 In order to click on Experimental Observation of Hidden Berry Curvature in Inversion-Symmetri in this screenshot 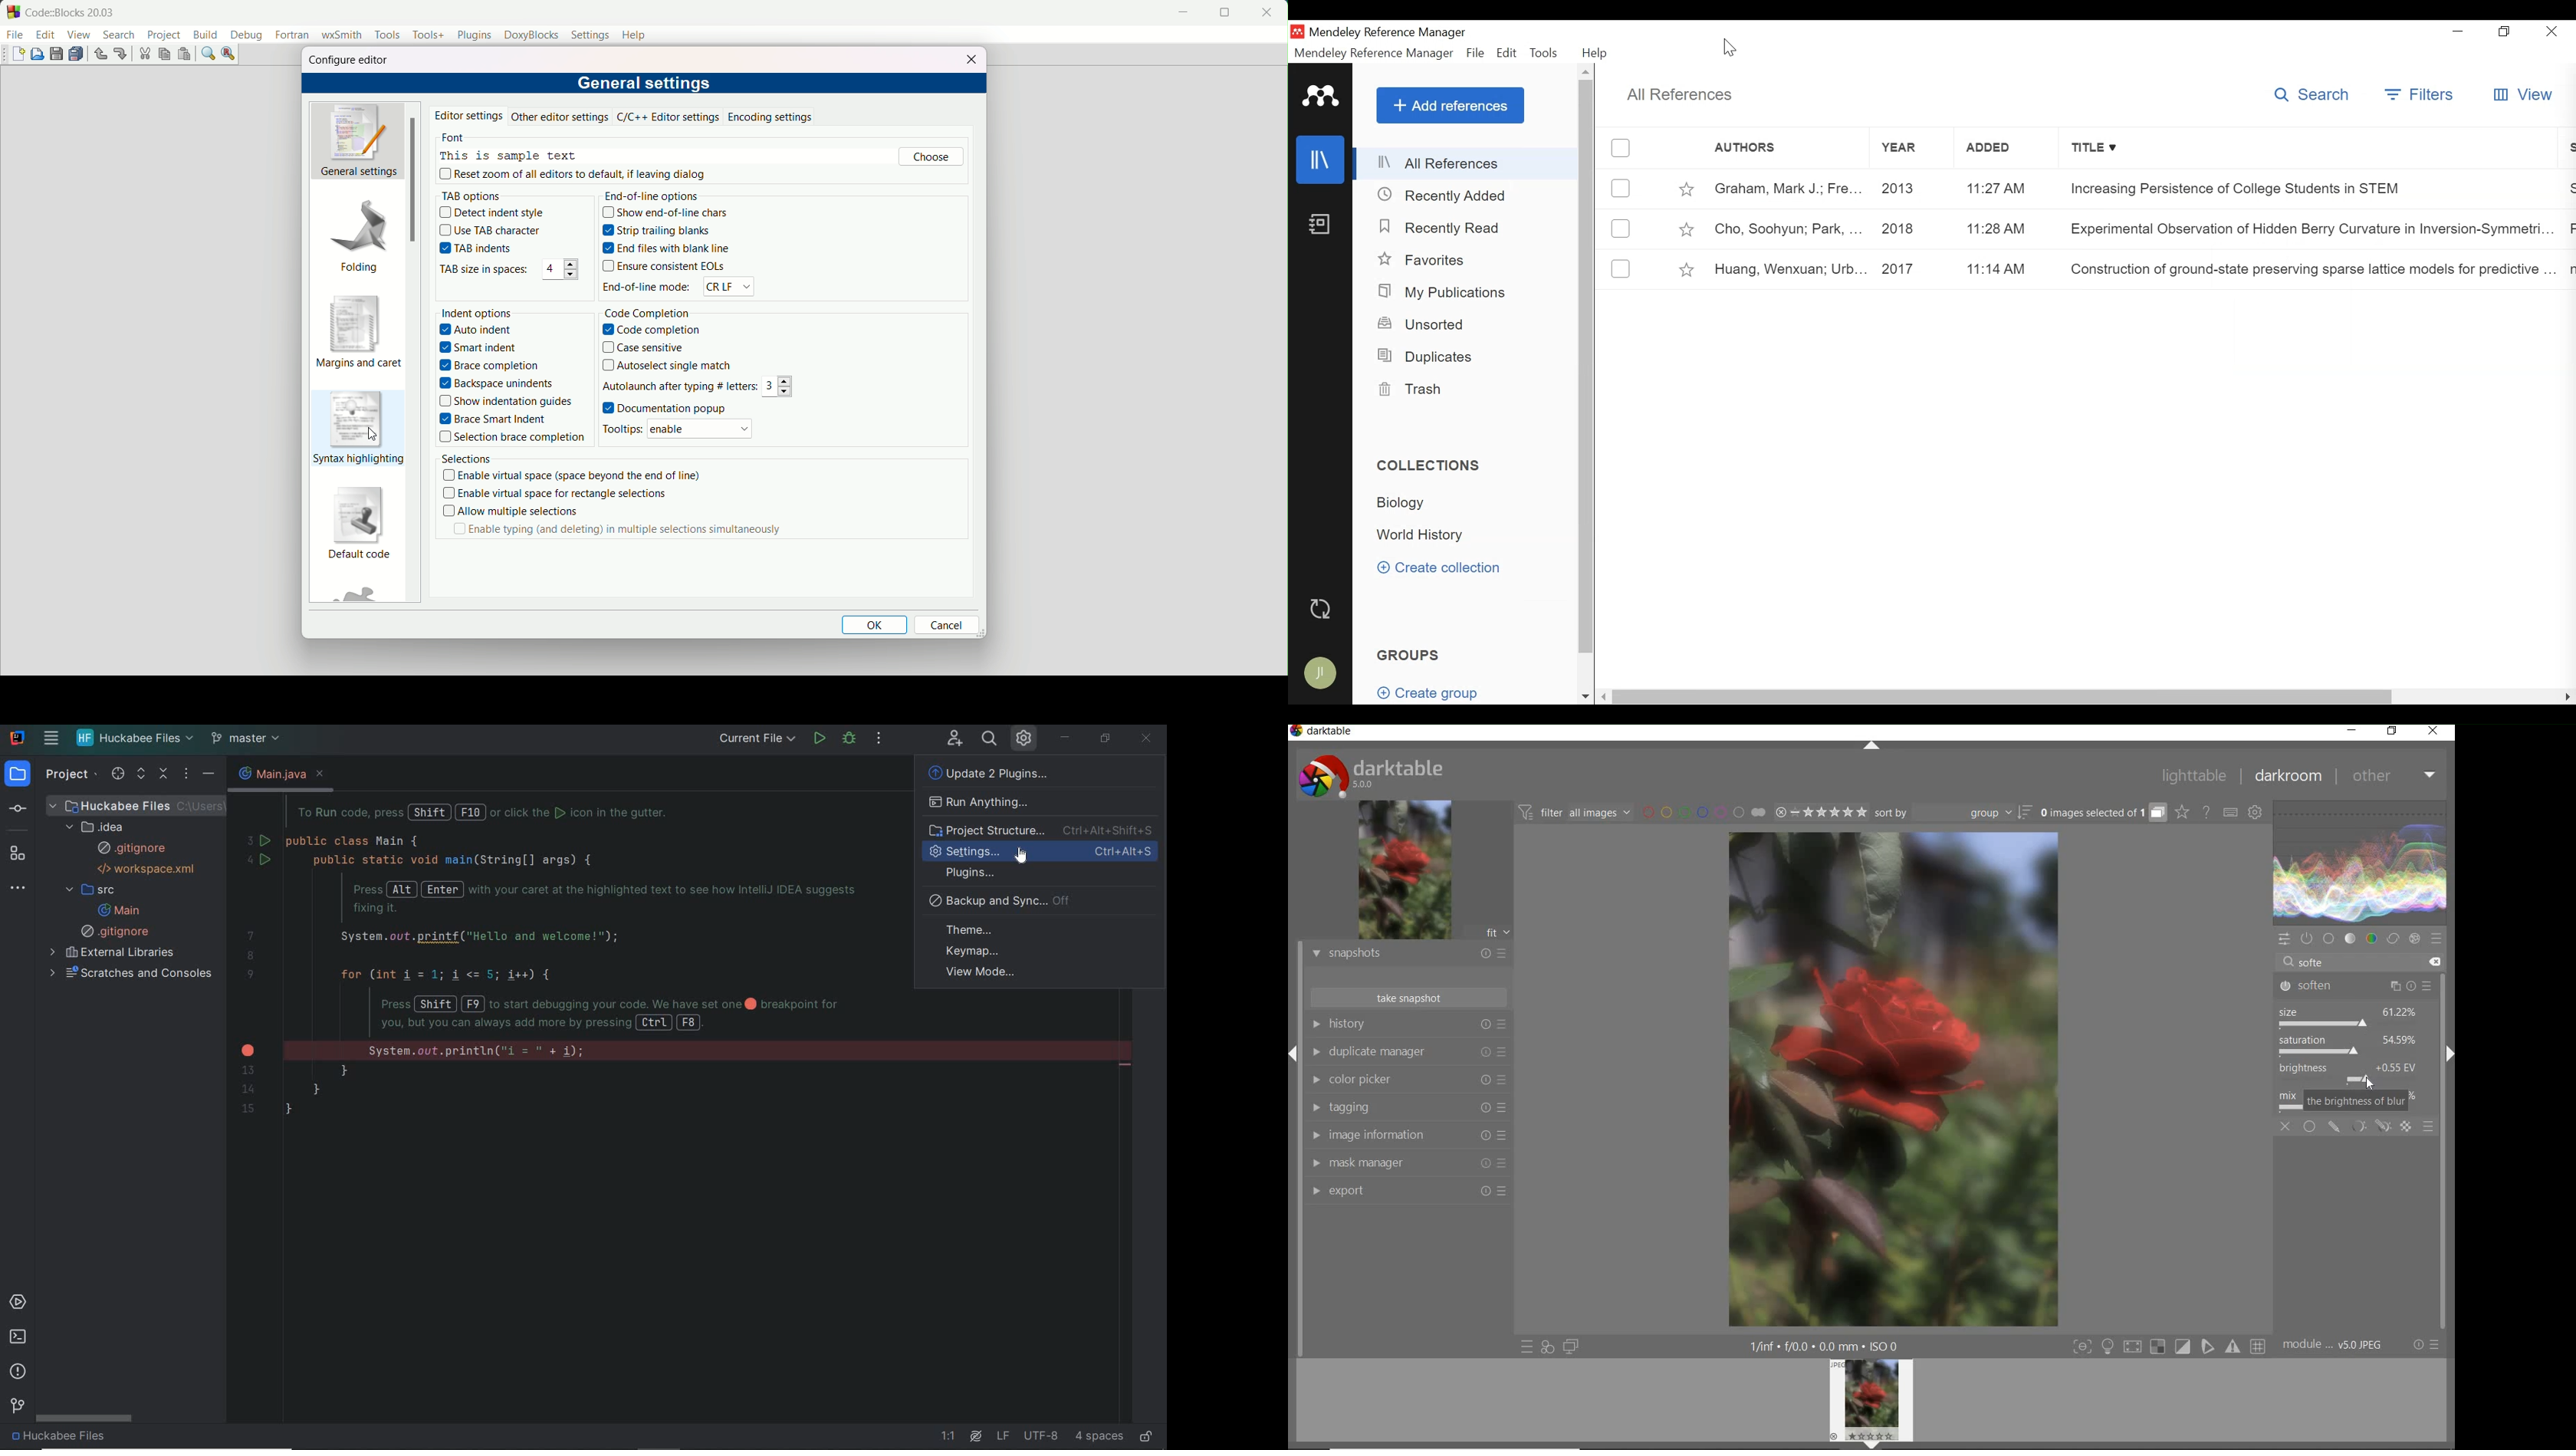, I will do `click(2310, 230)`.